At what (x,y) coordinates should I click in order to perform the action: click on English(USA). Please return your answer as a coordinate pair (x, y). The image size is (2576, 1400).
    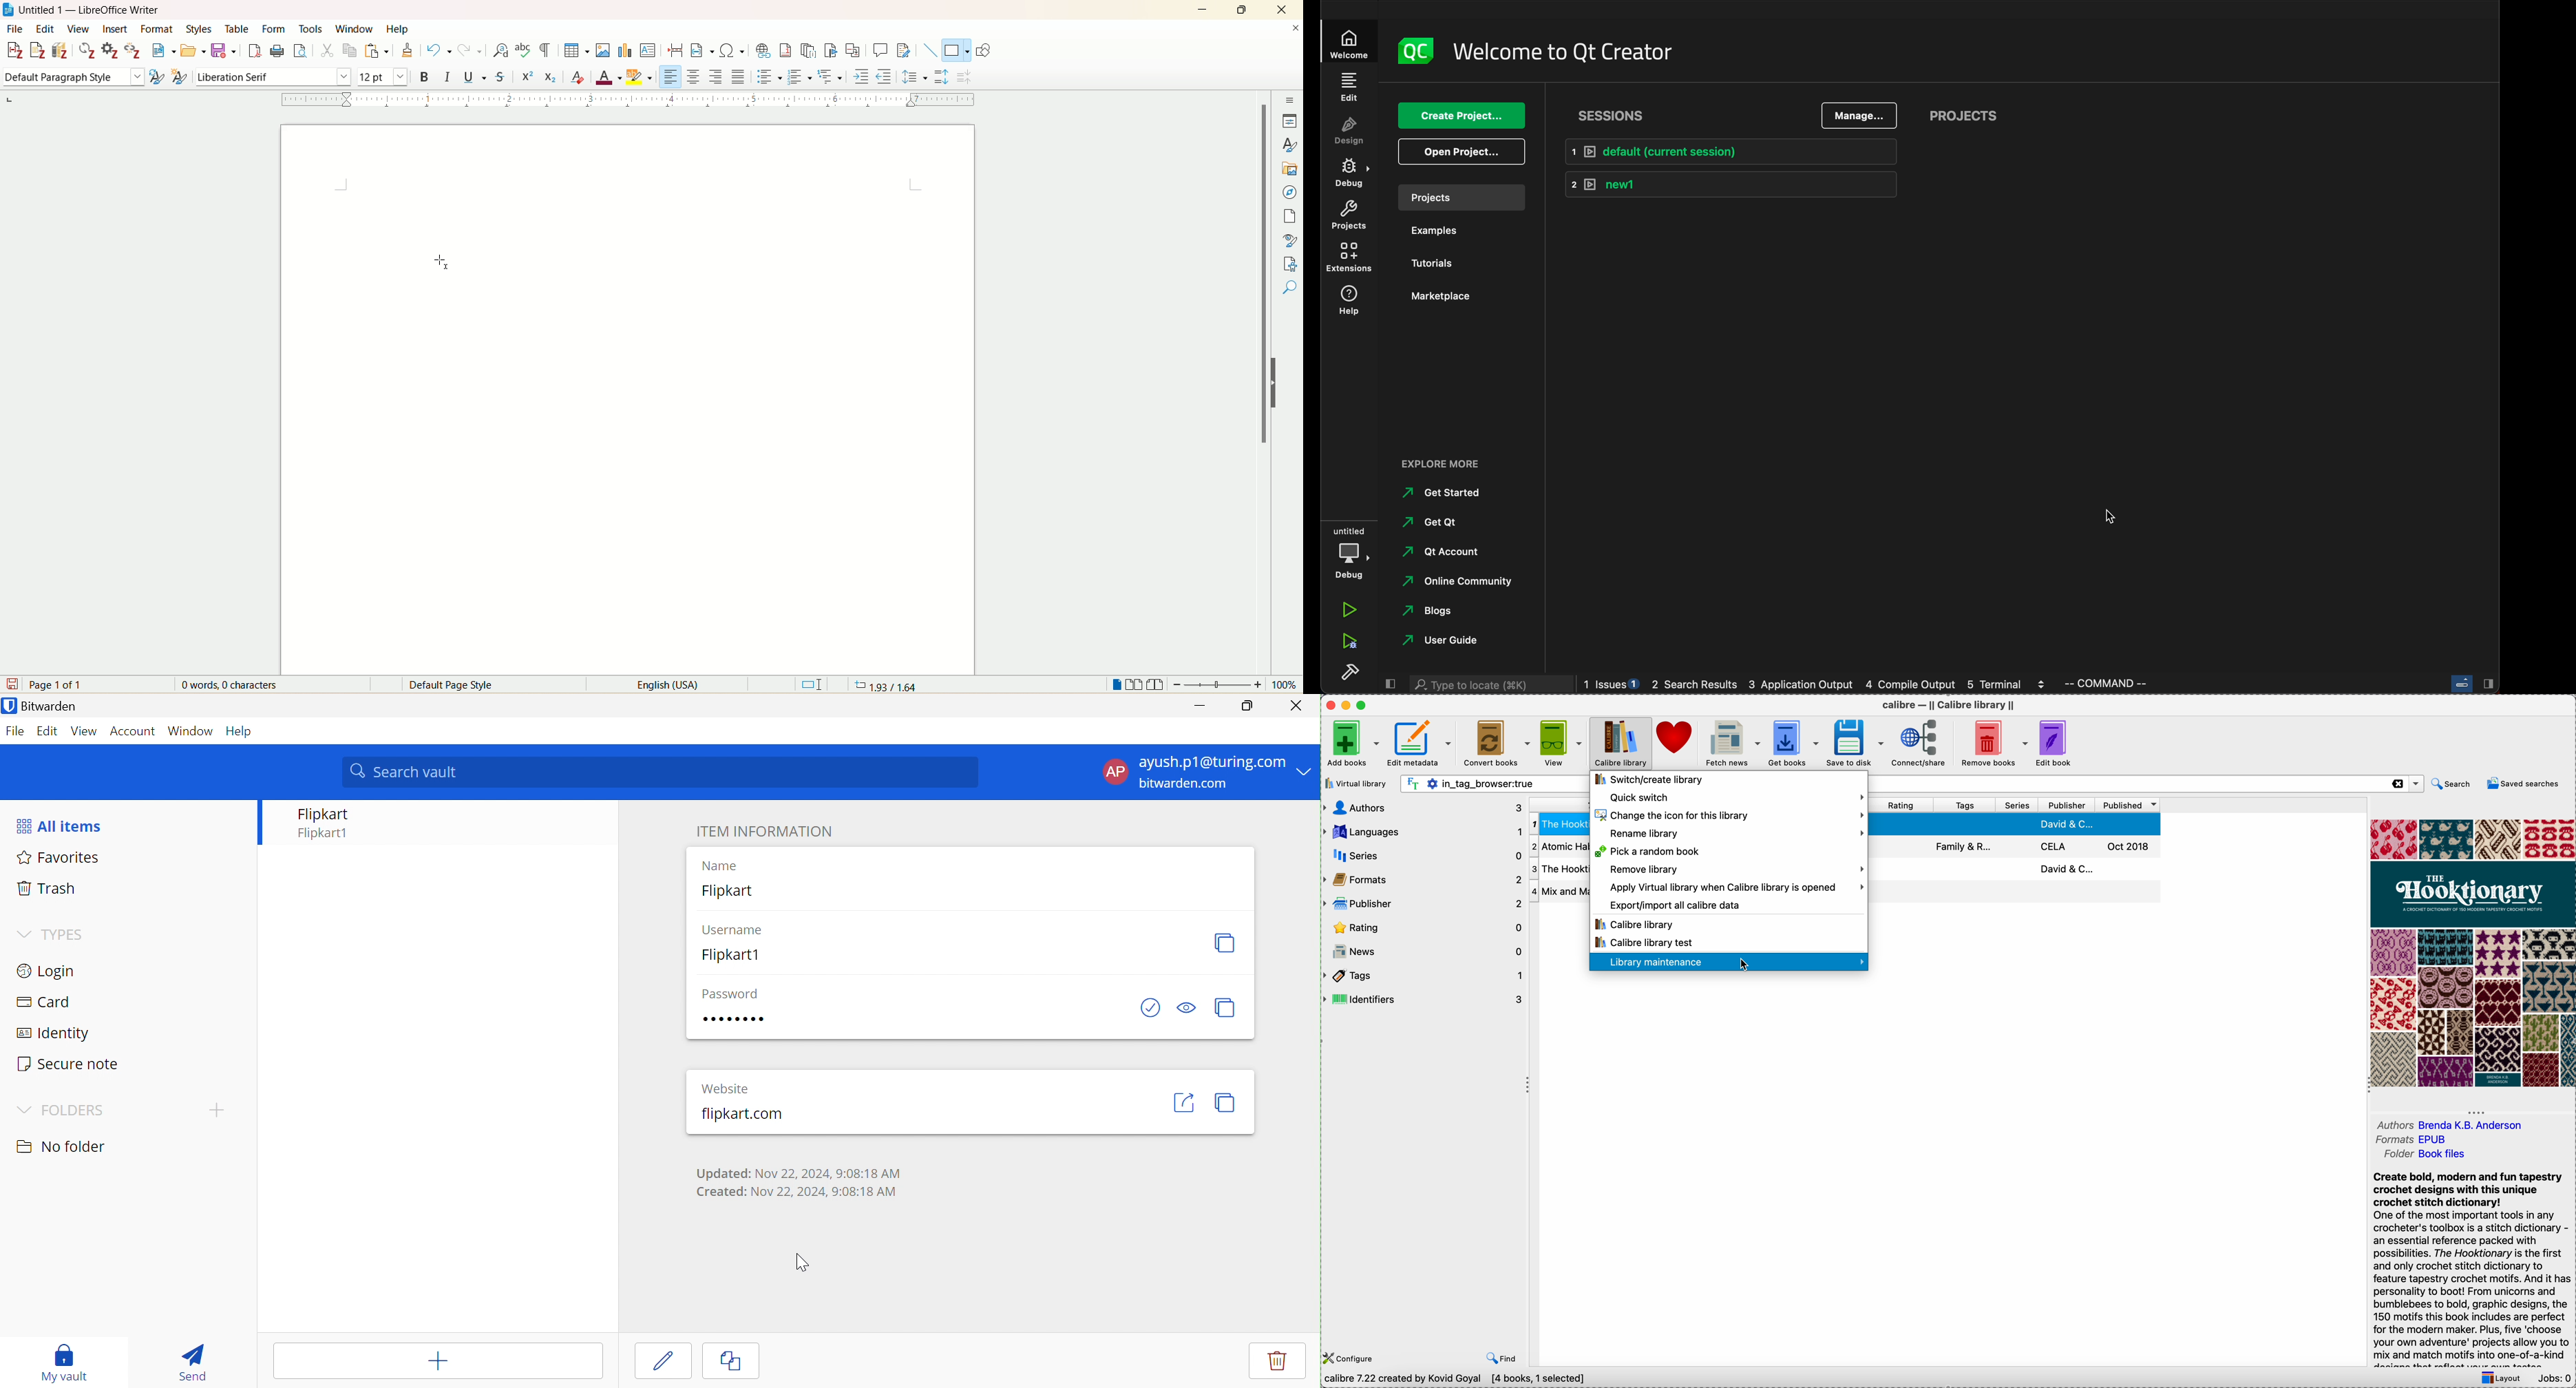
    Looking at the image, I should click on (658, 684).